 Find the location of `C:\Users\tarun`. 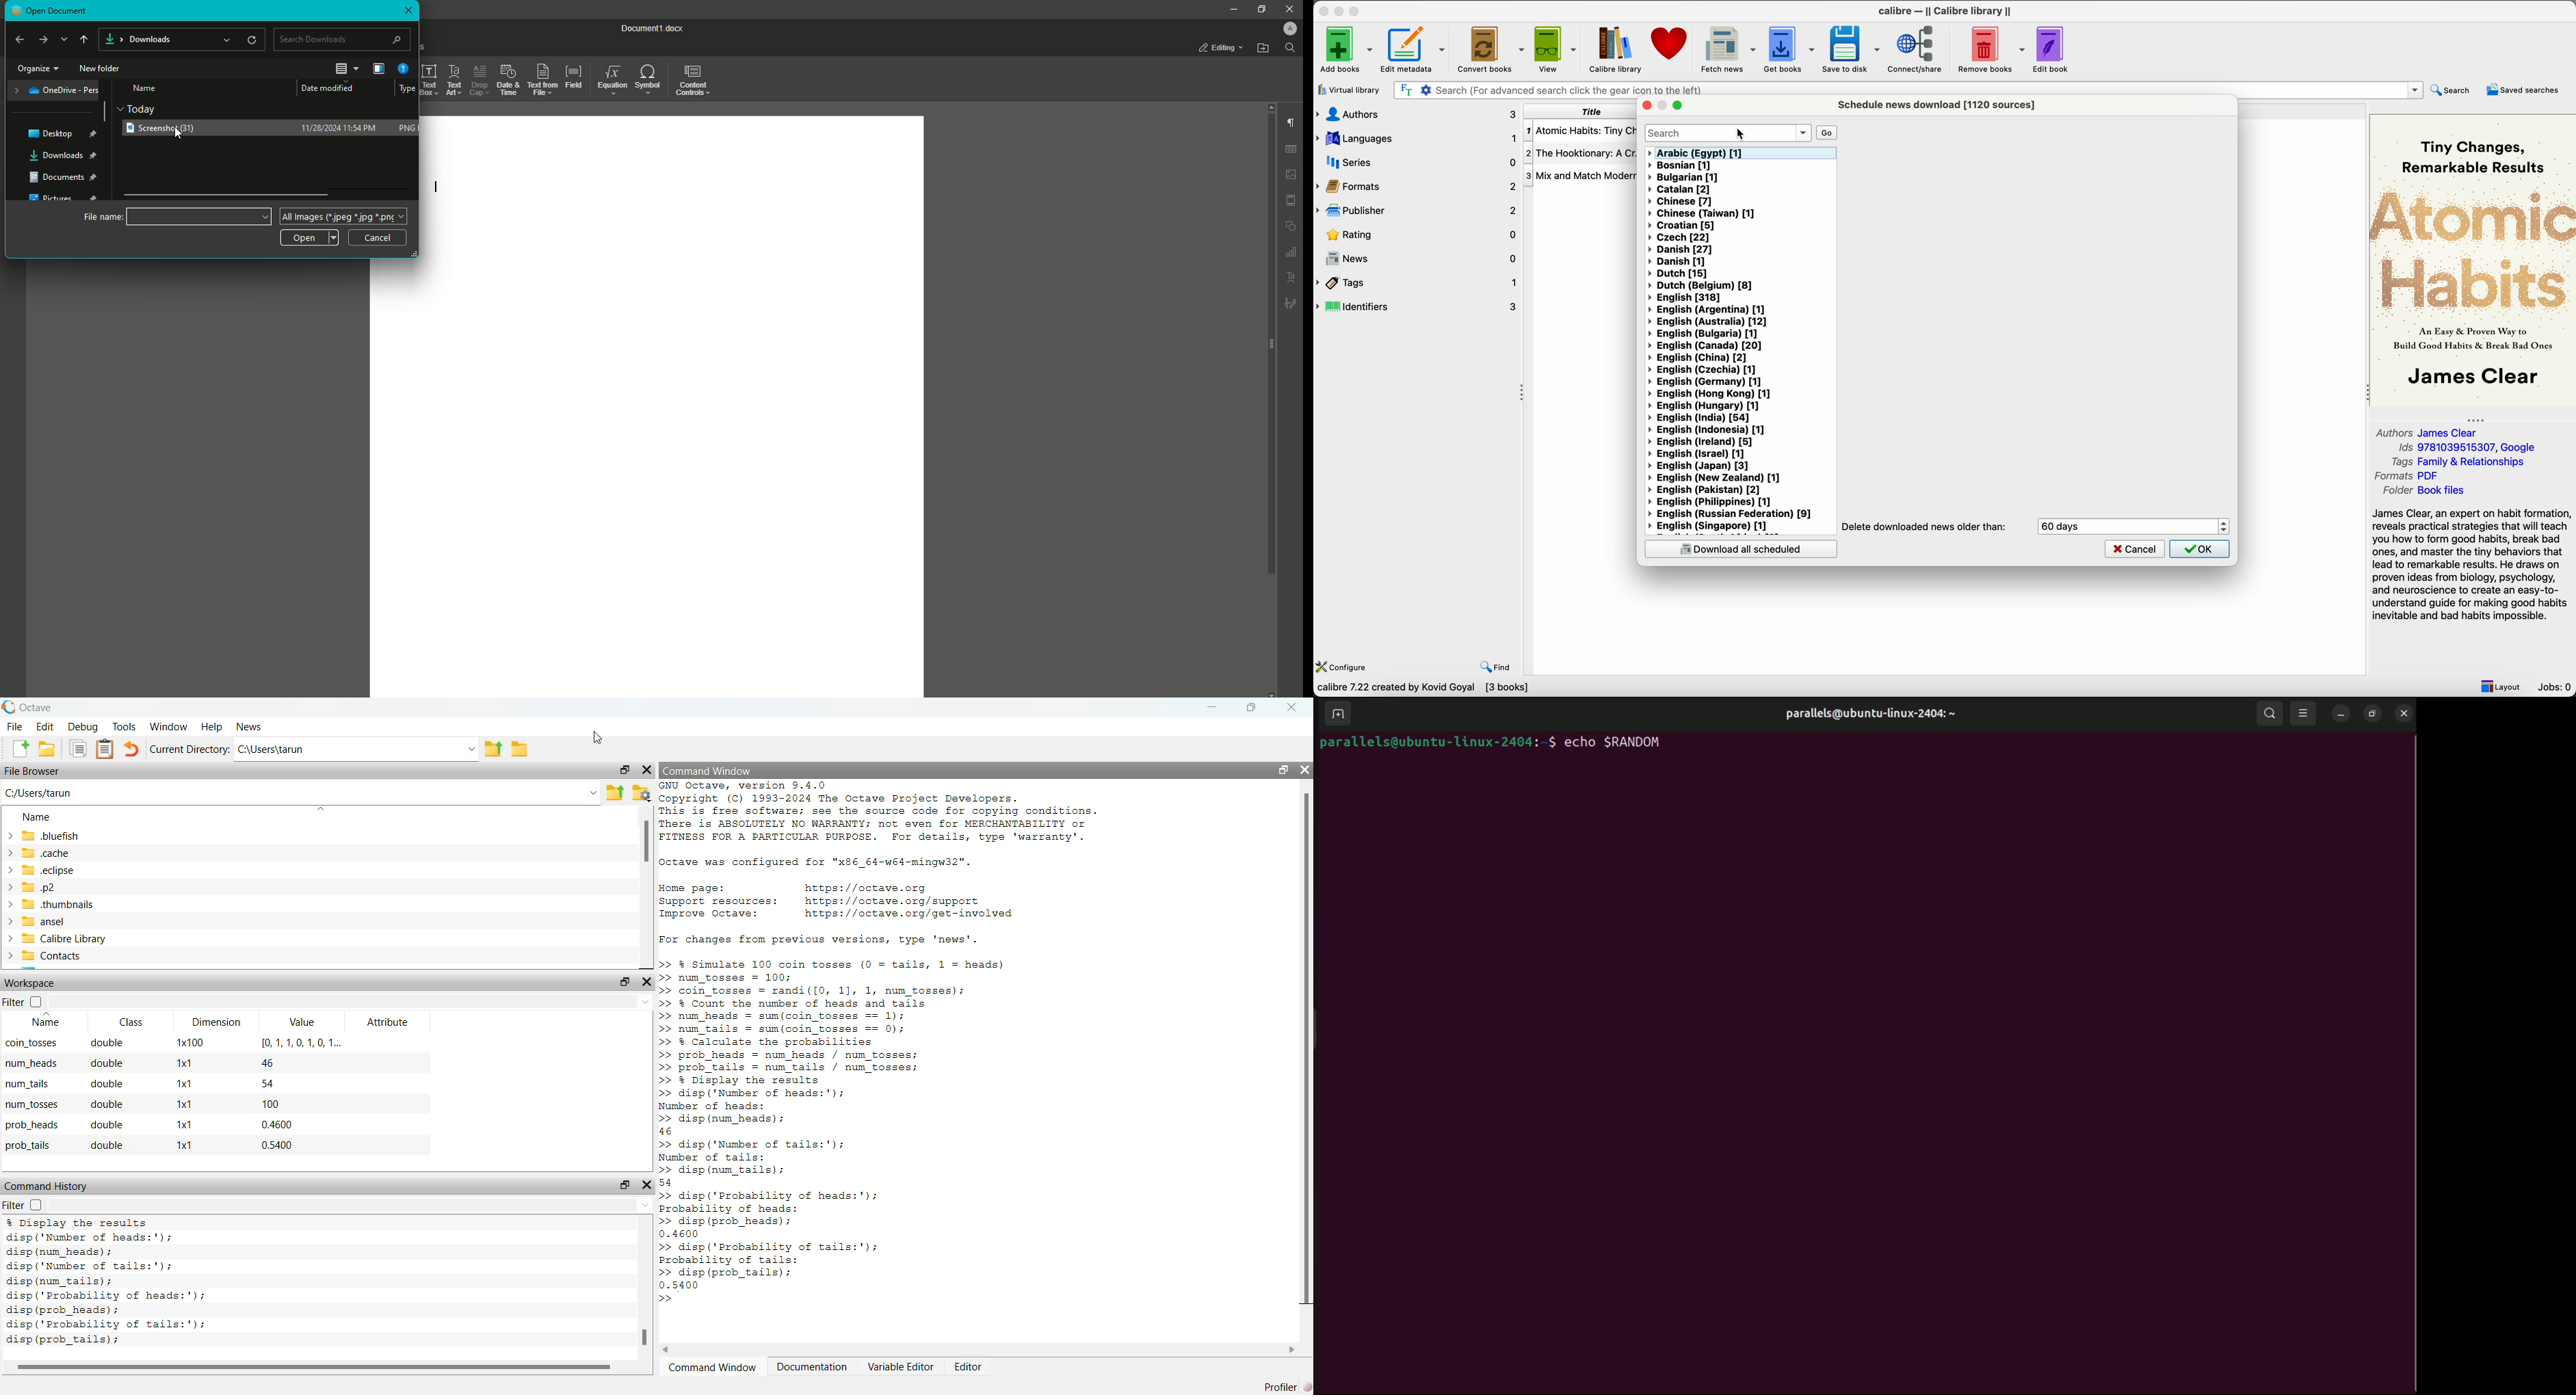

C:\Users\tarun is located at coordinates (270, 749).